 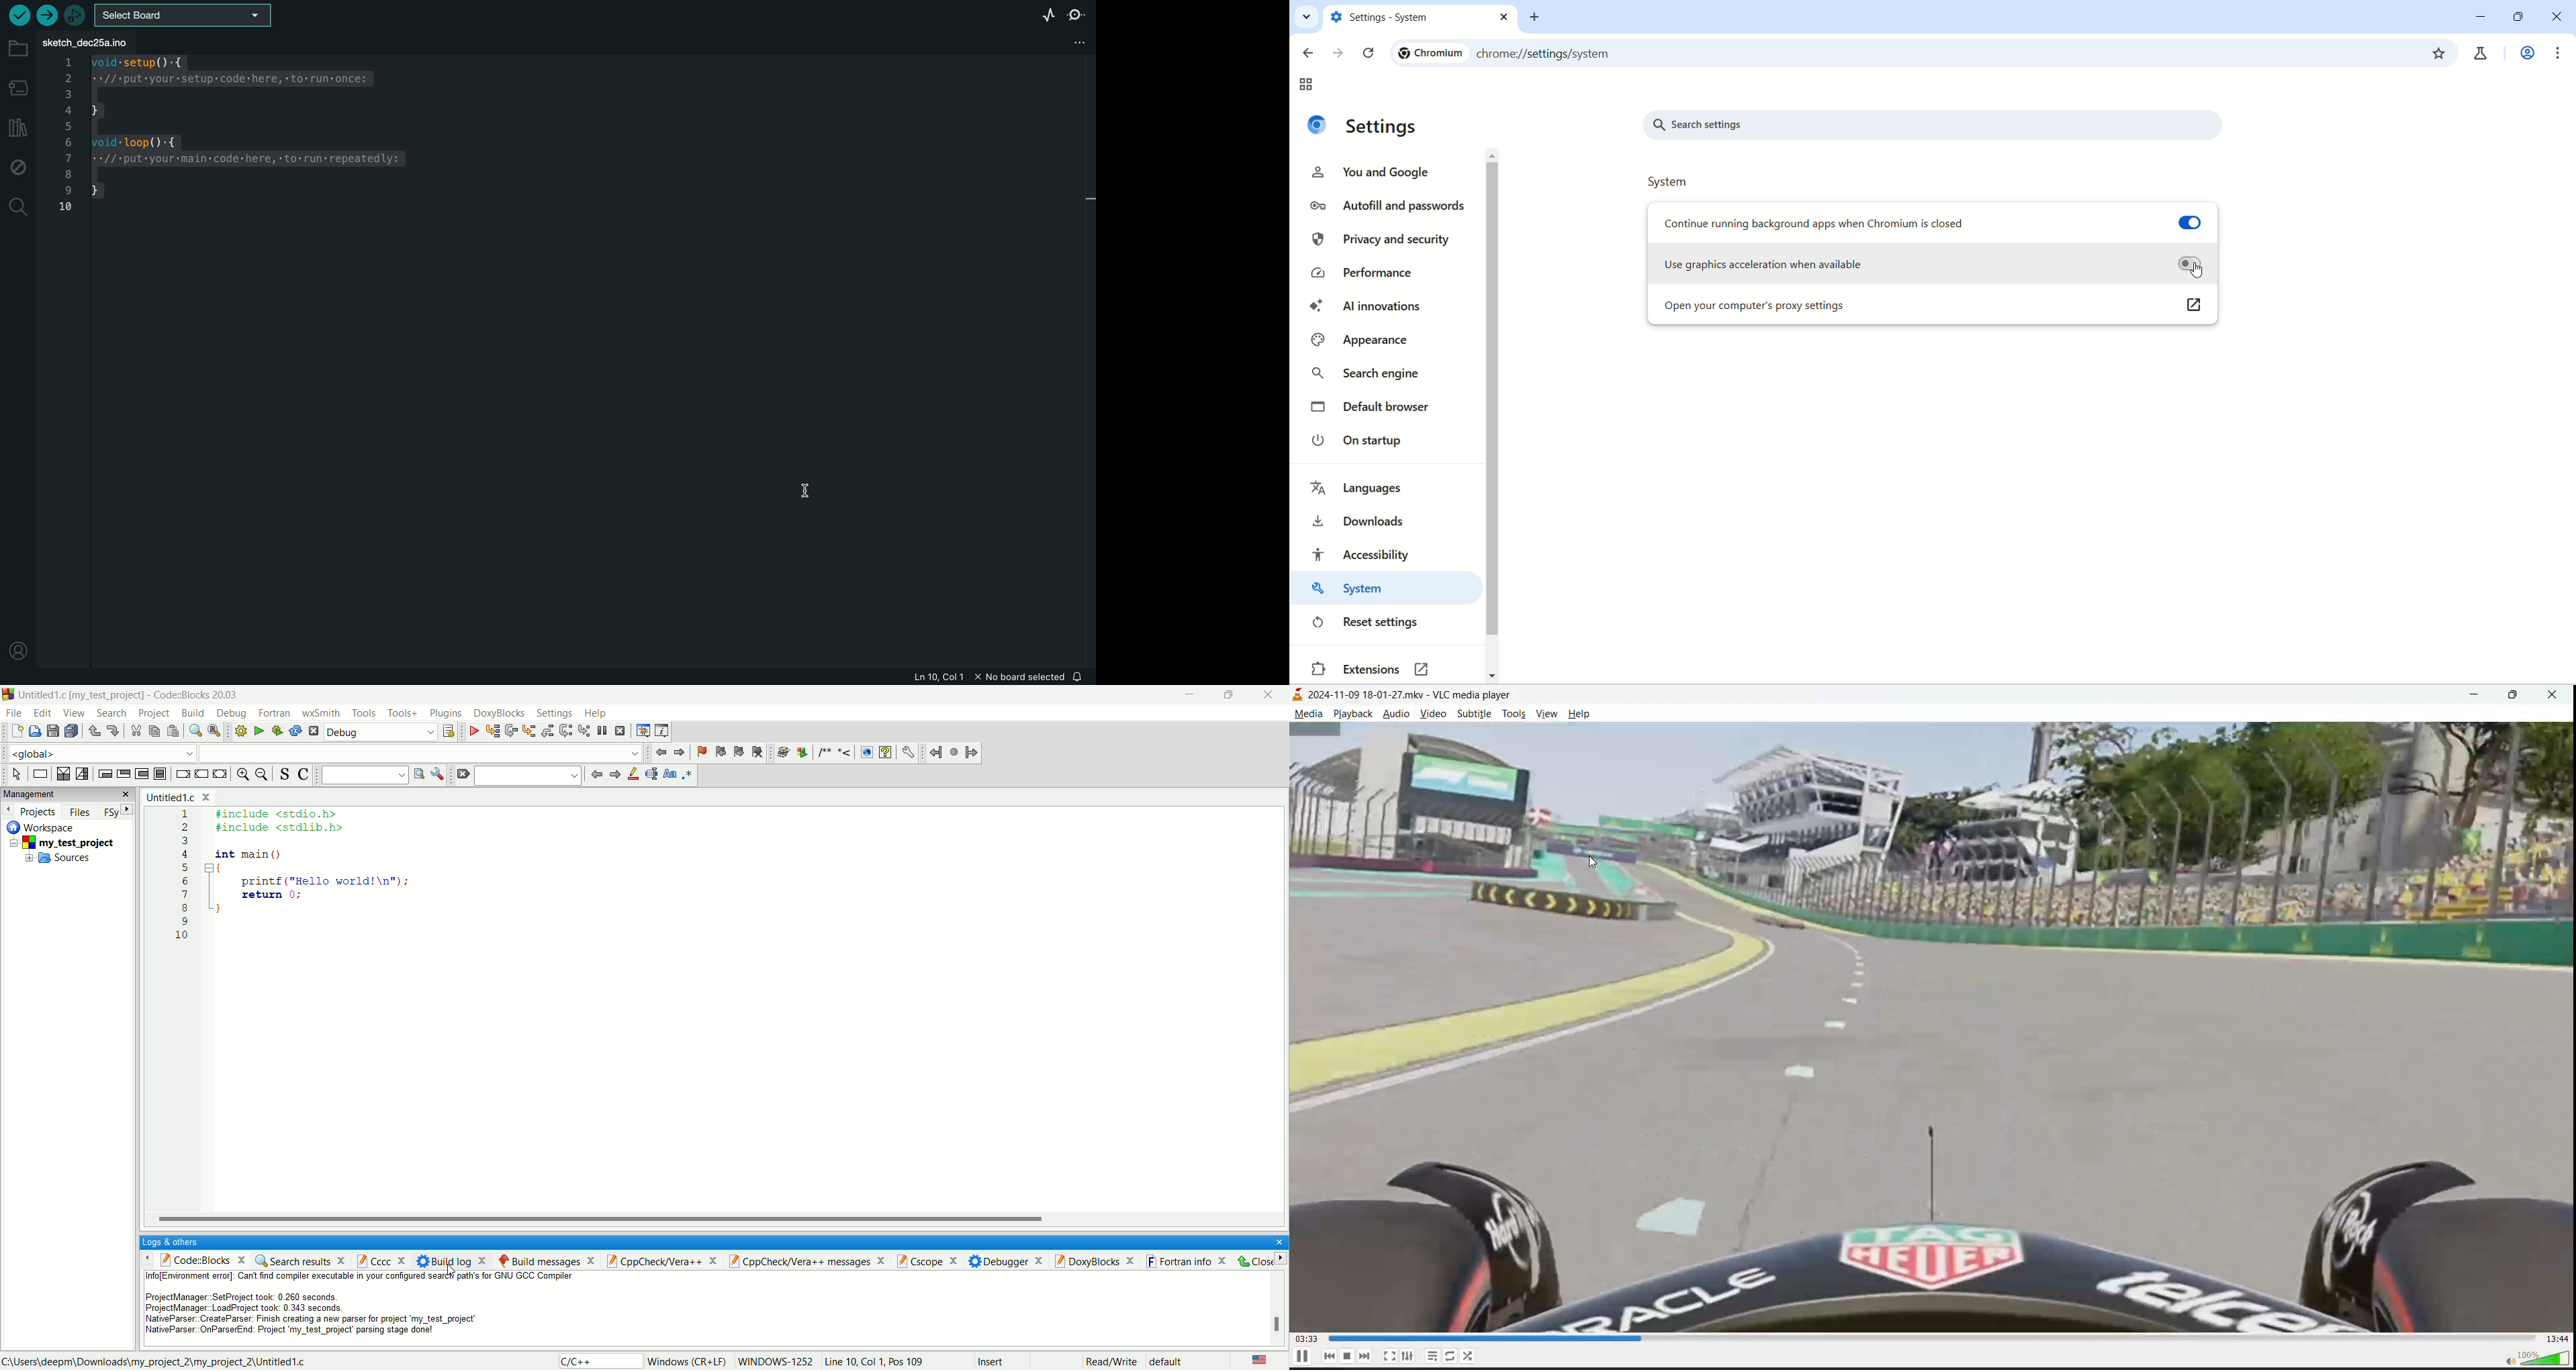 What do you see at coordinates (471, 731) in the screenshot?
I see `debug` at bounding box center [471, 731].